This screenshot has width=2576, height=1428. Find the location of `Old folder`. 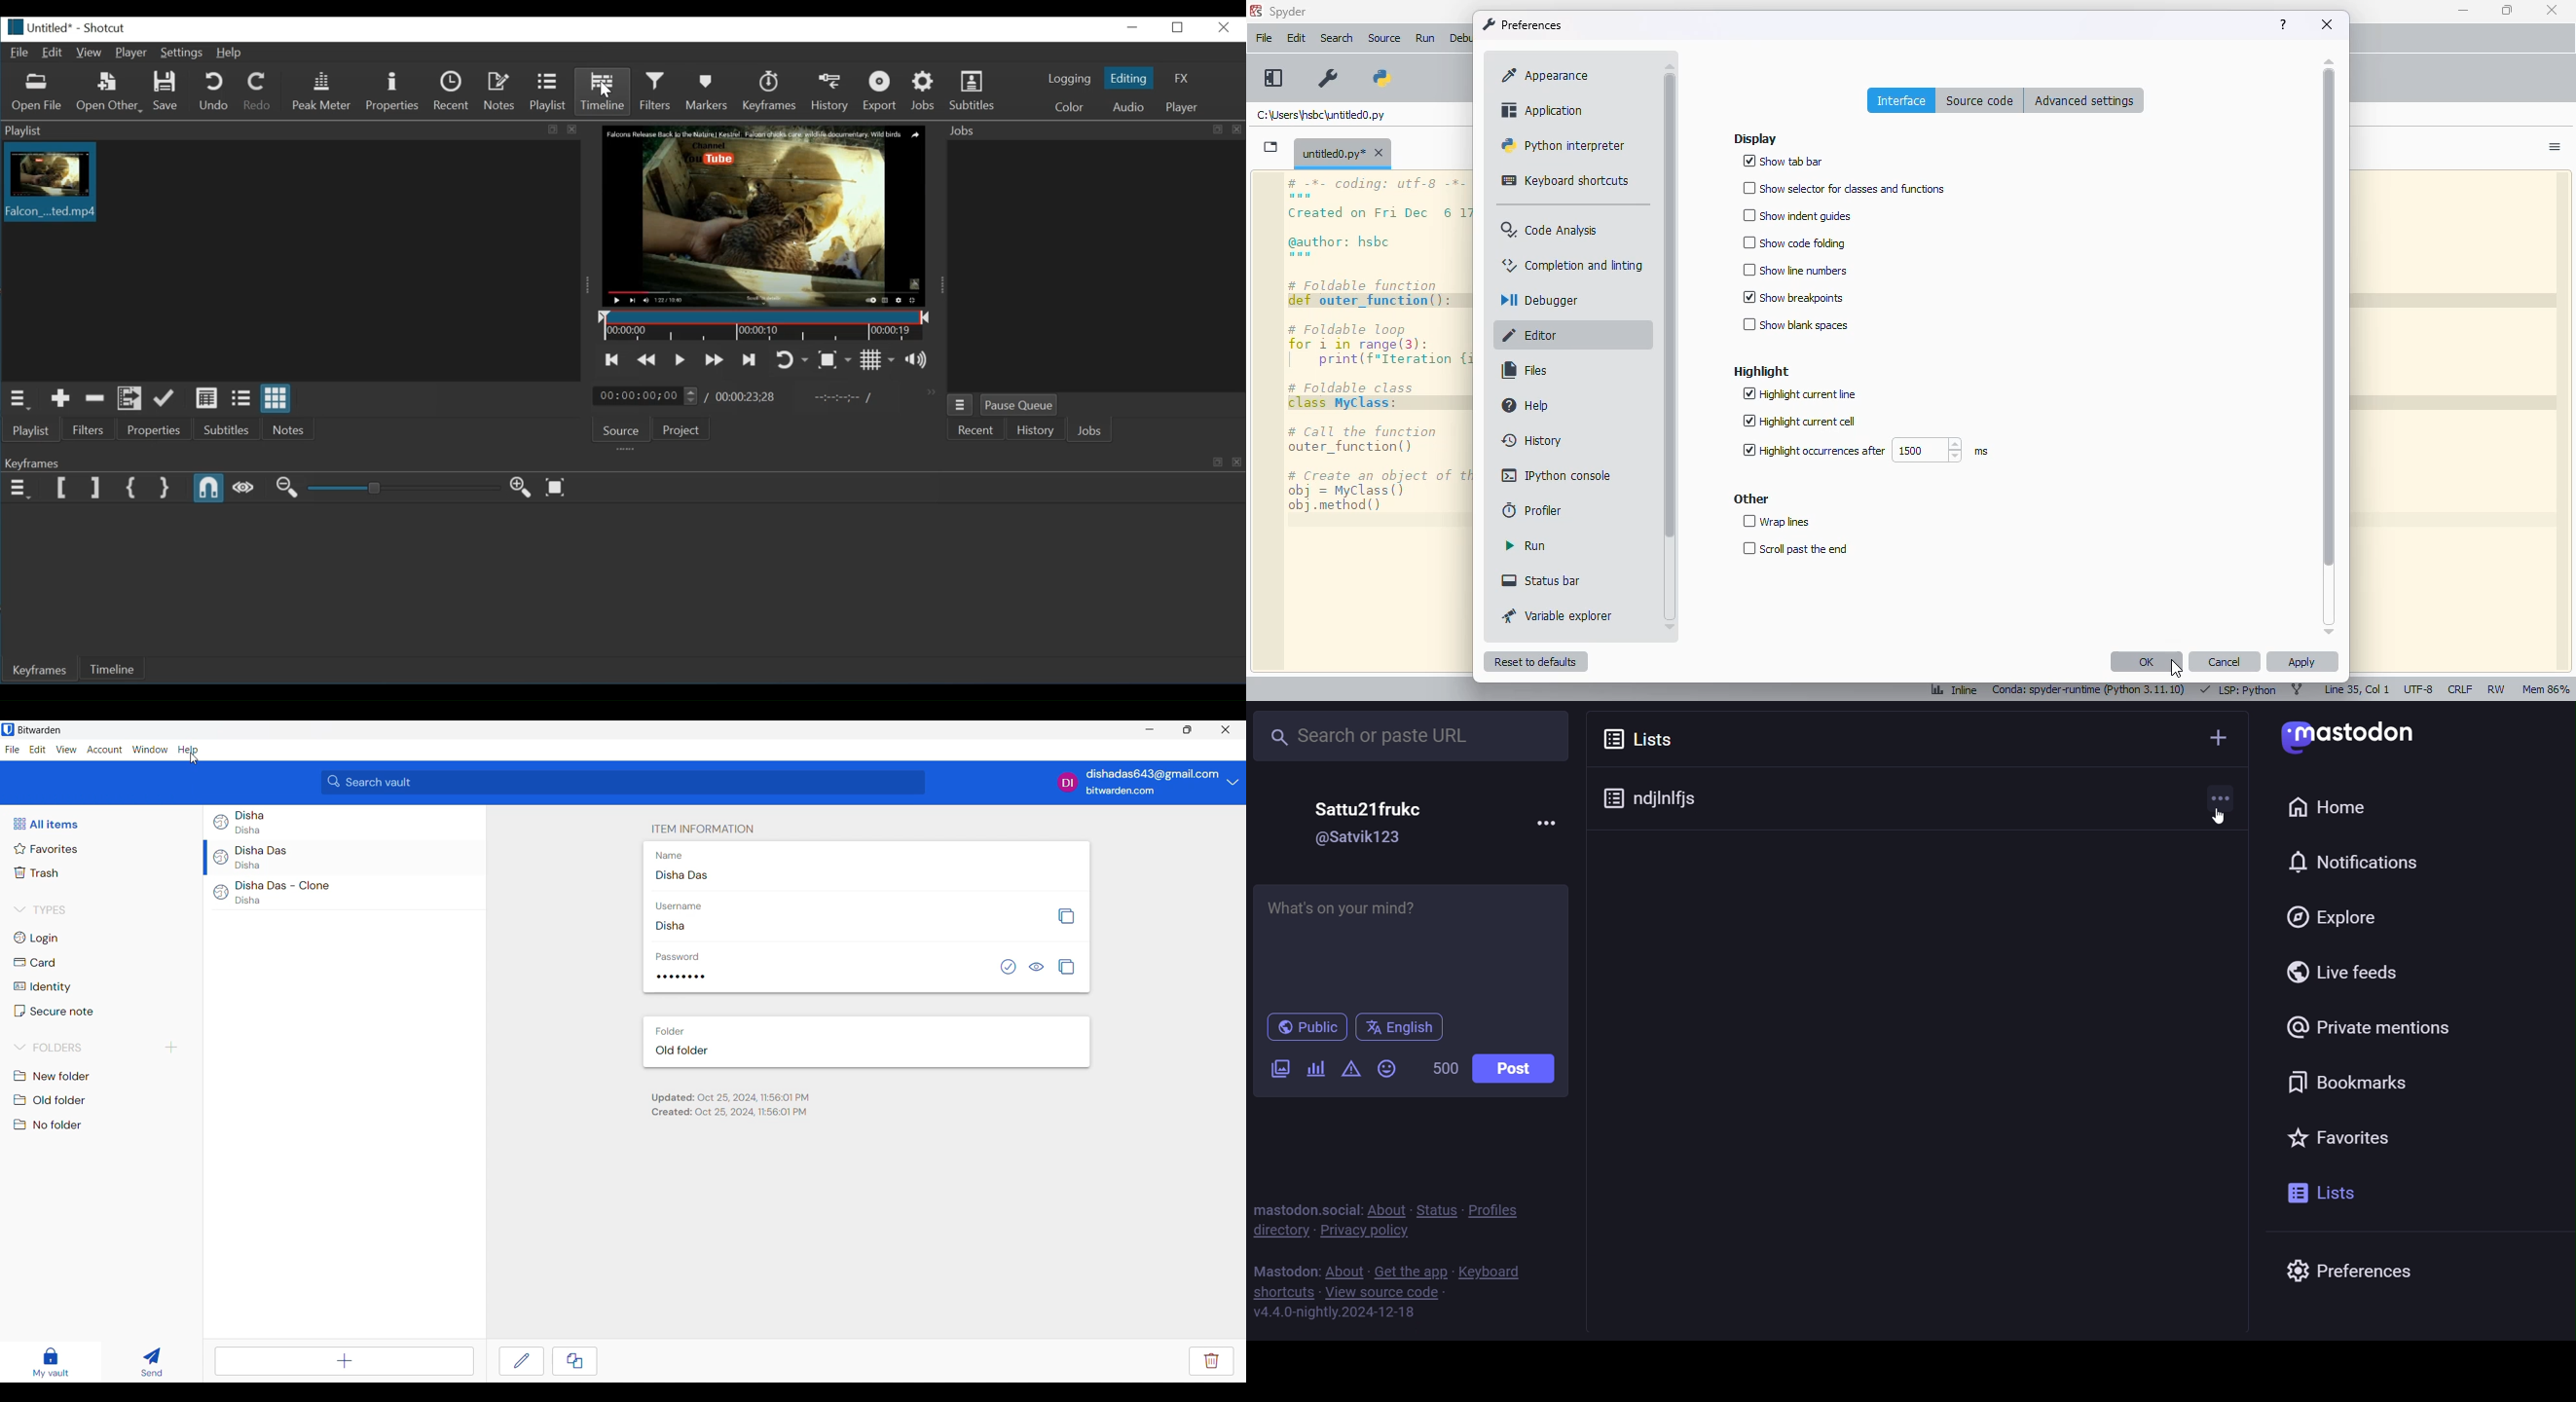

Old folder is located at coordinates (682, 1050).